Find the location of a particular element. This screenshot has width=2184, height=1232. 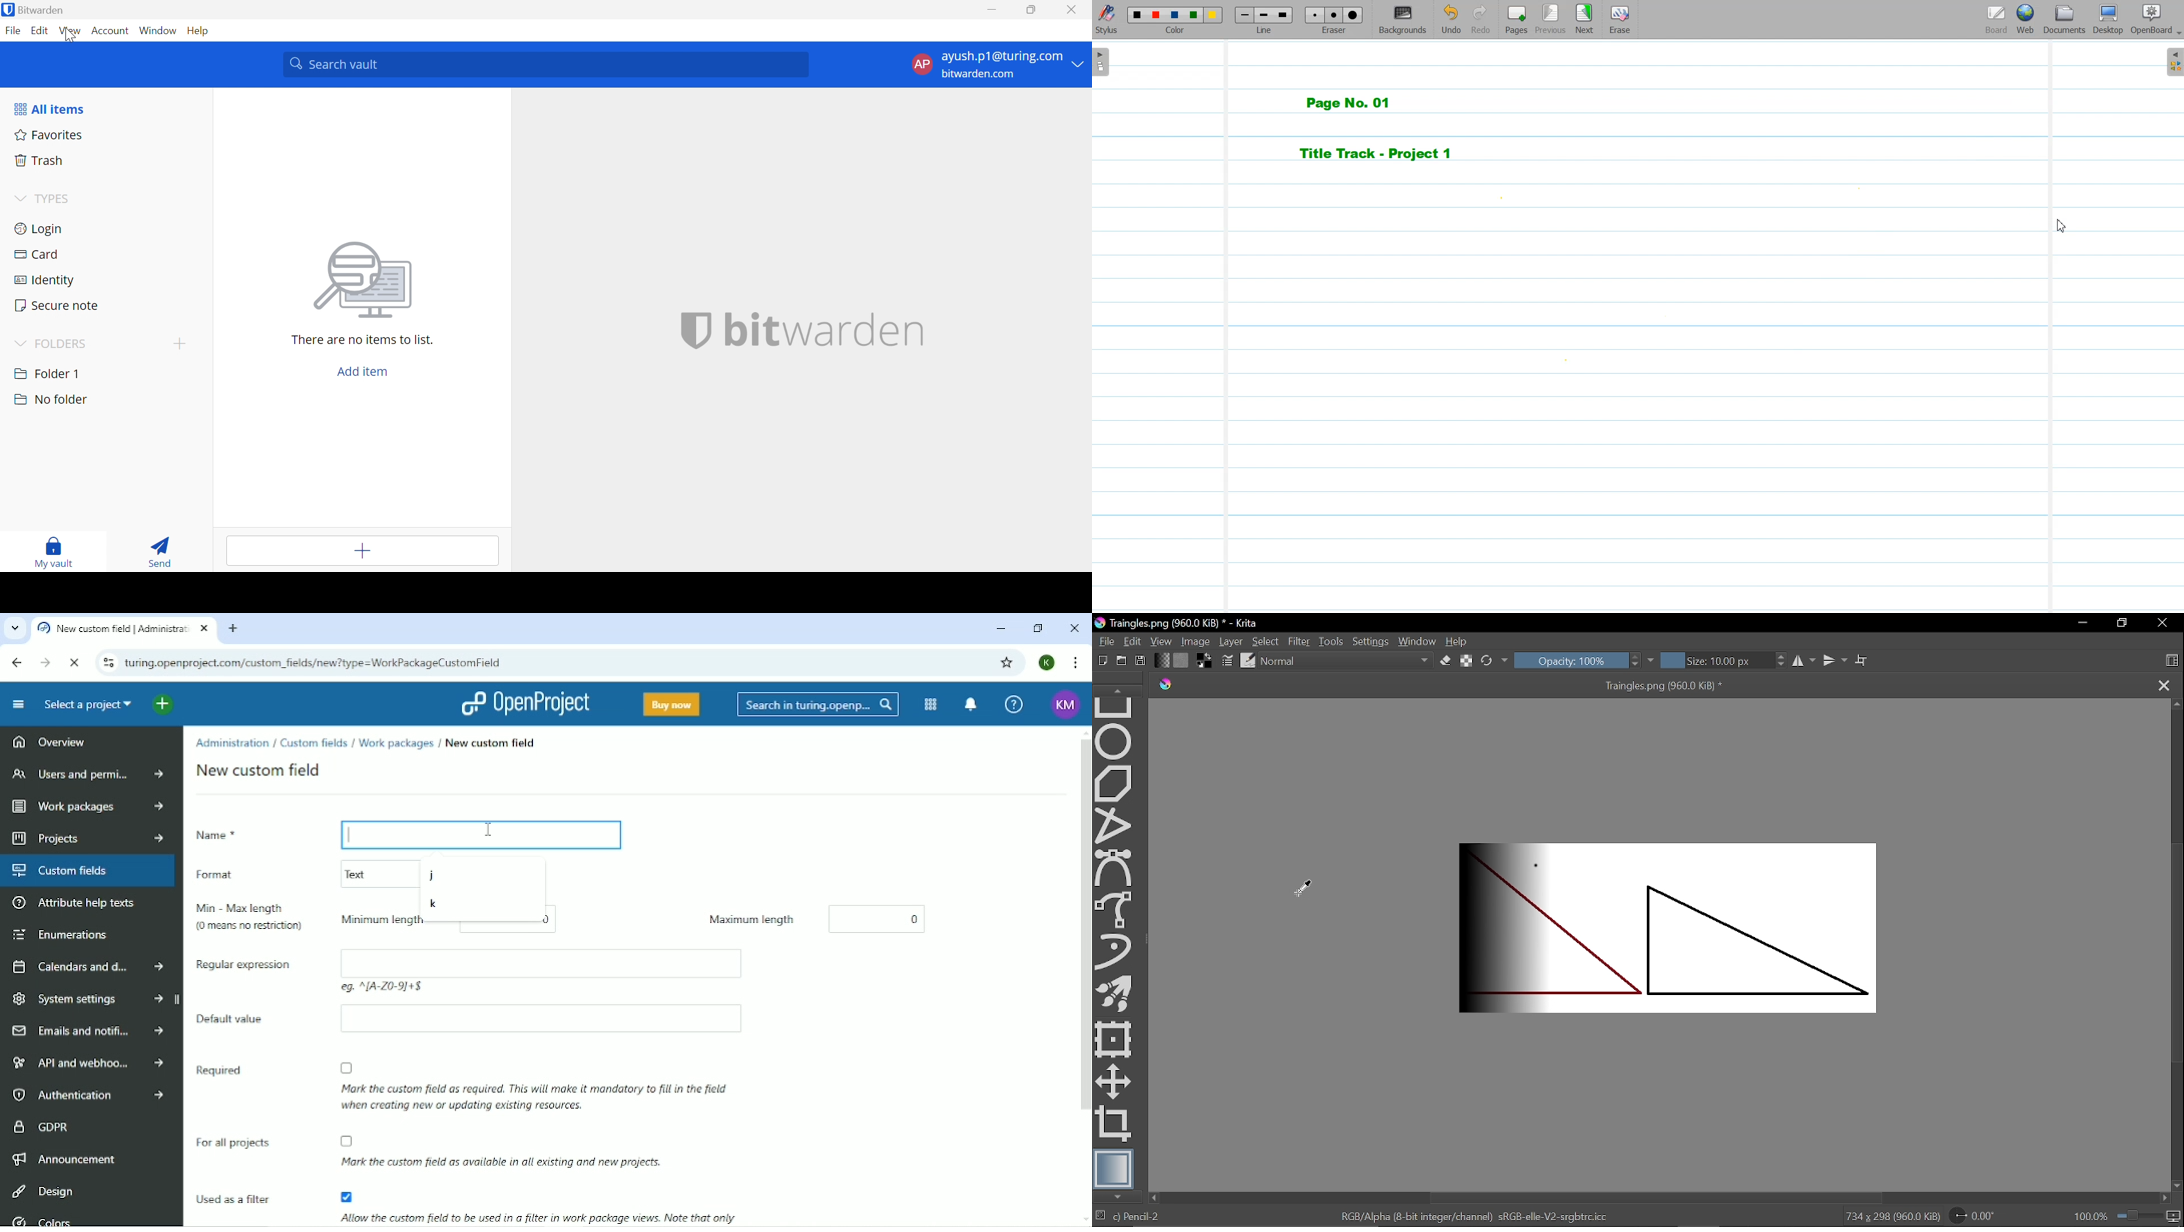

Gradient fill is located at coordinates (1162, 659).